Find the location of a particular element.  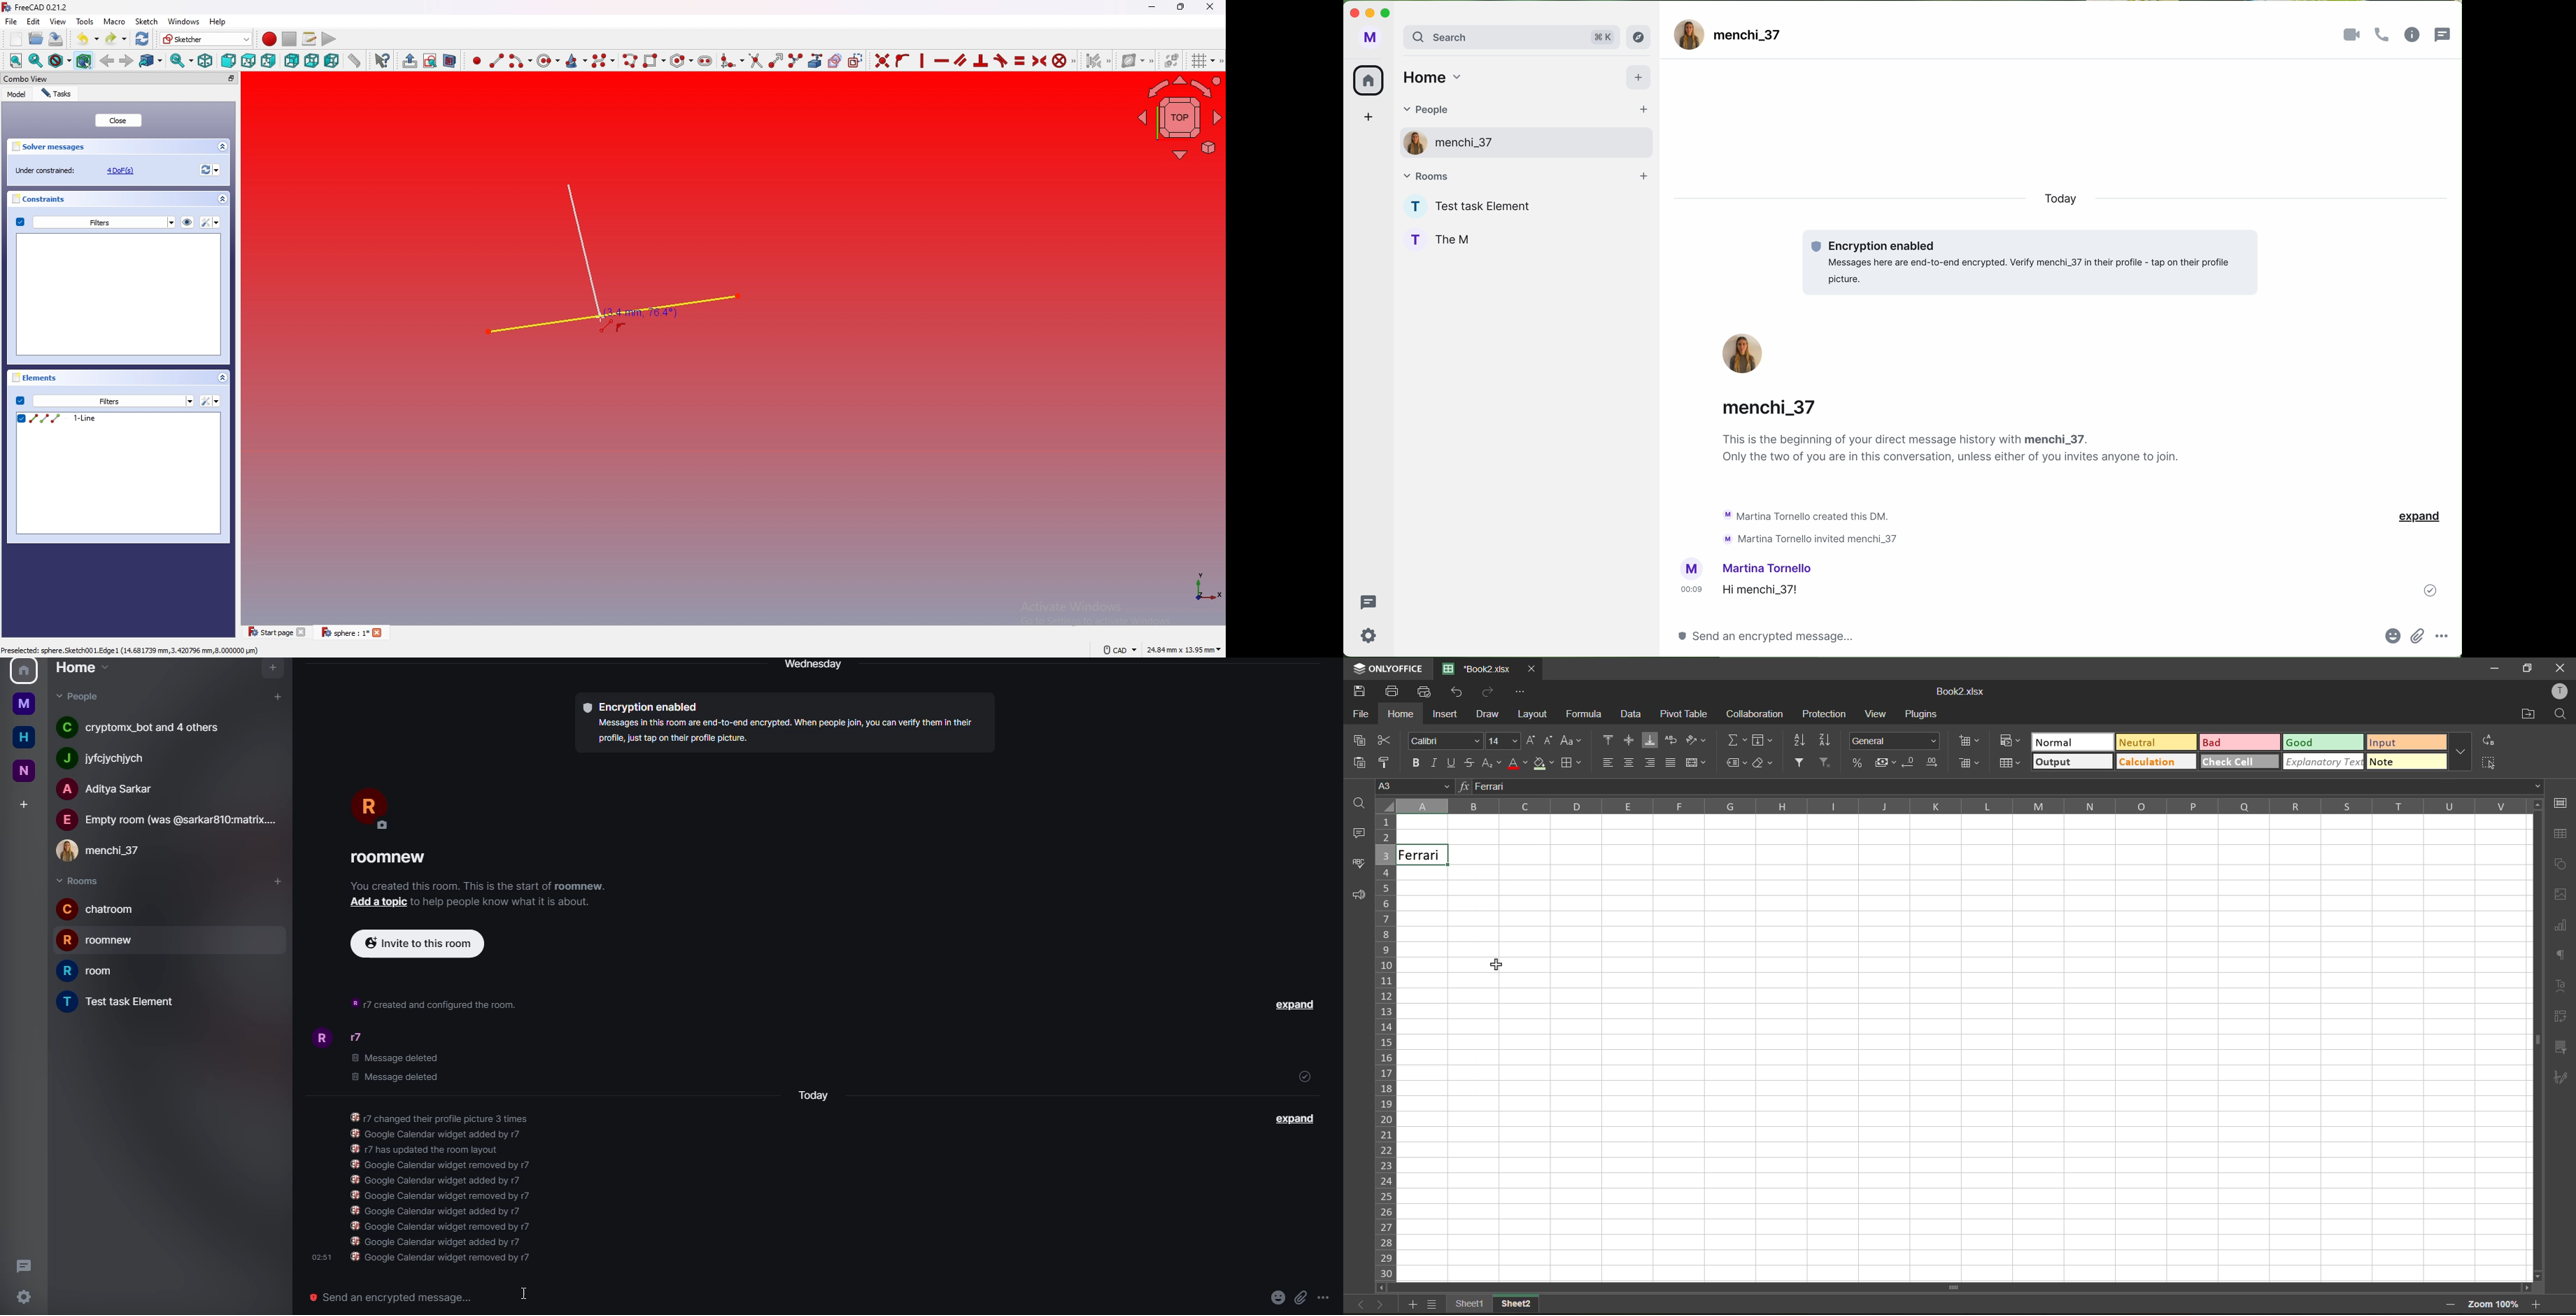

Constrain coincident is located at coordinates (880, 60).